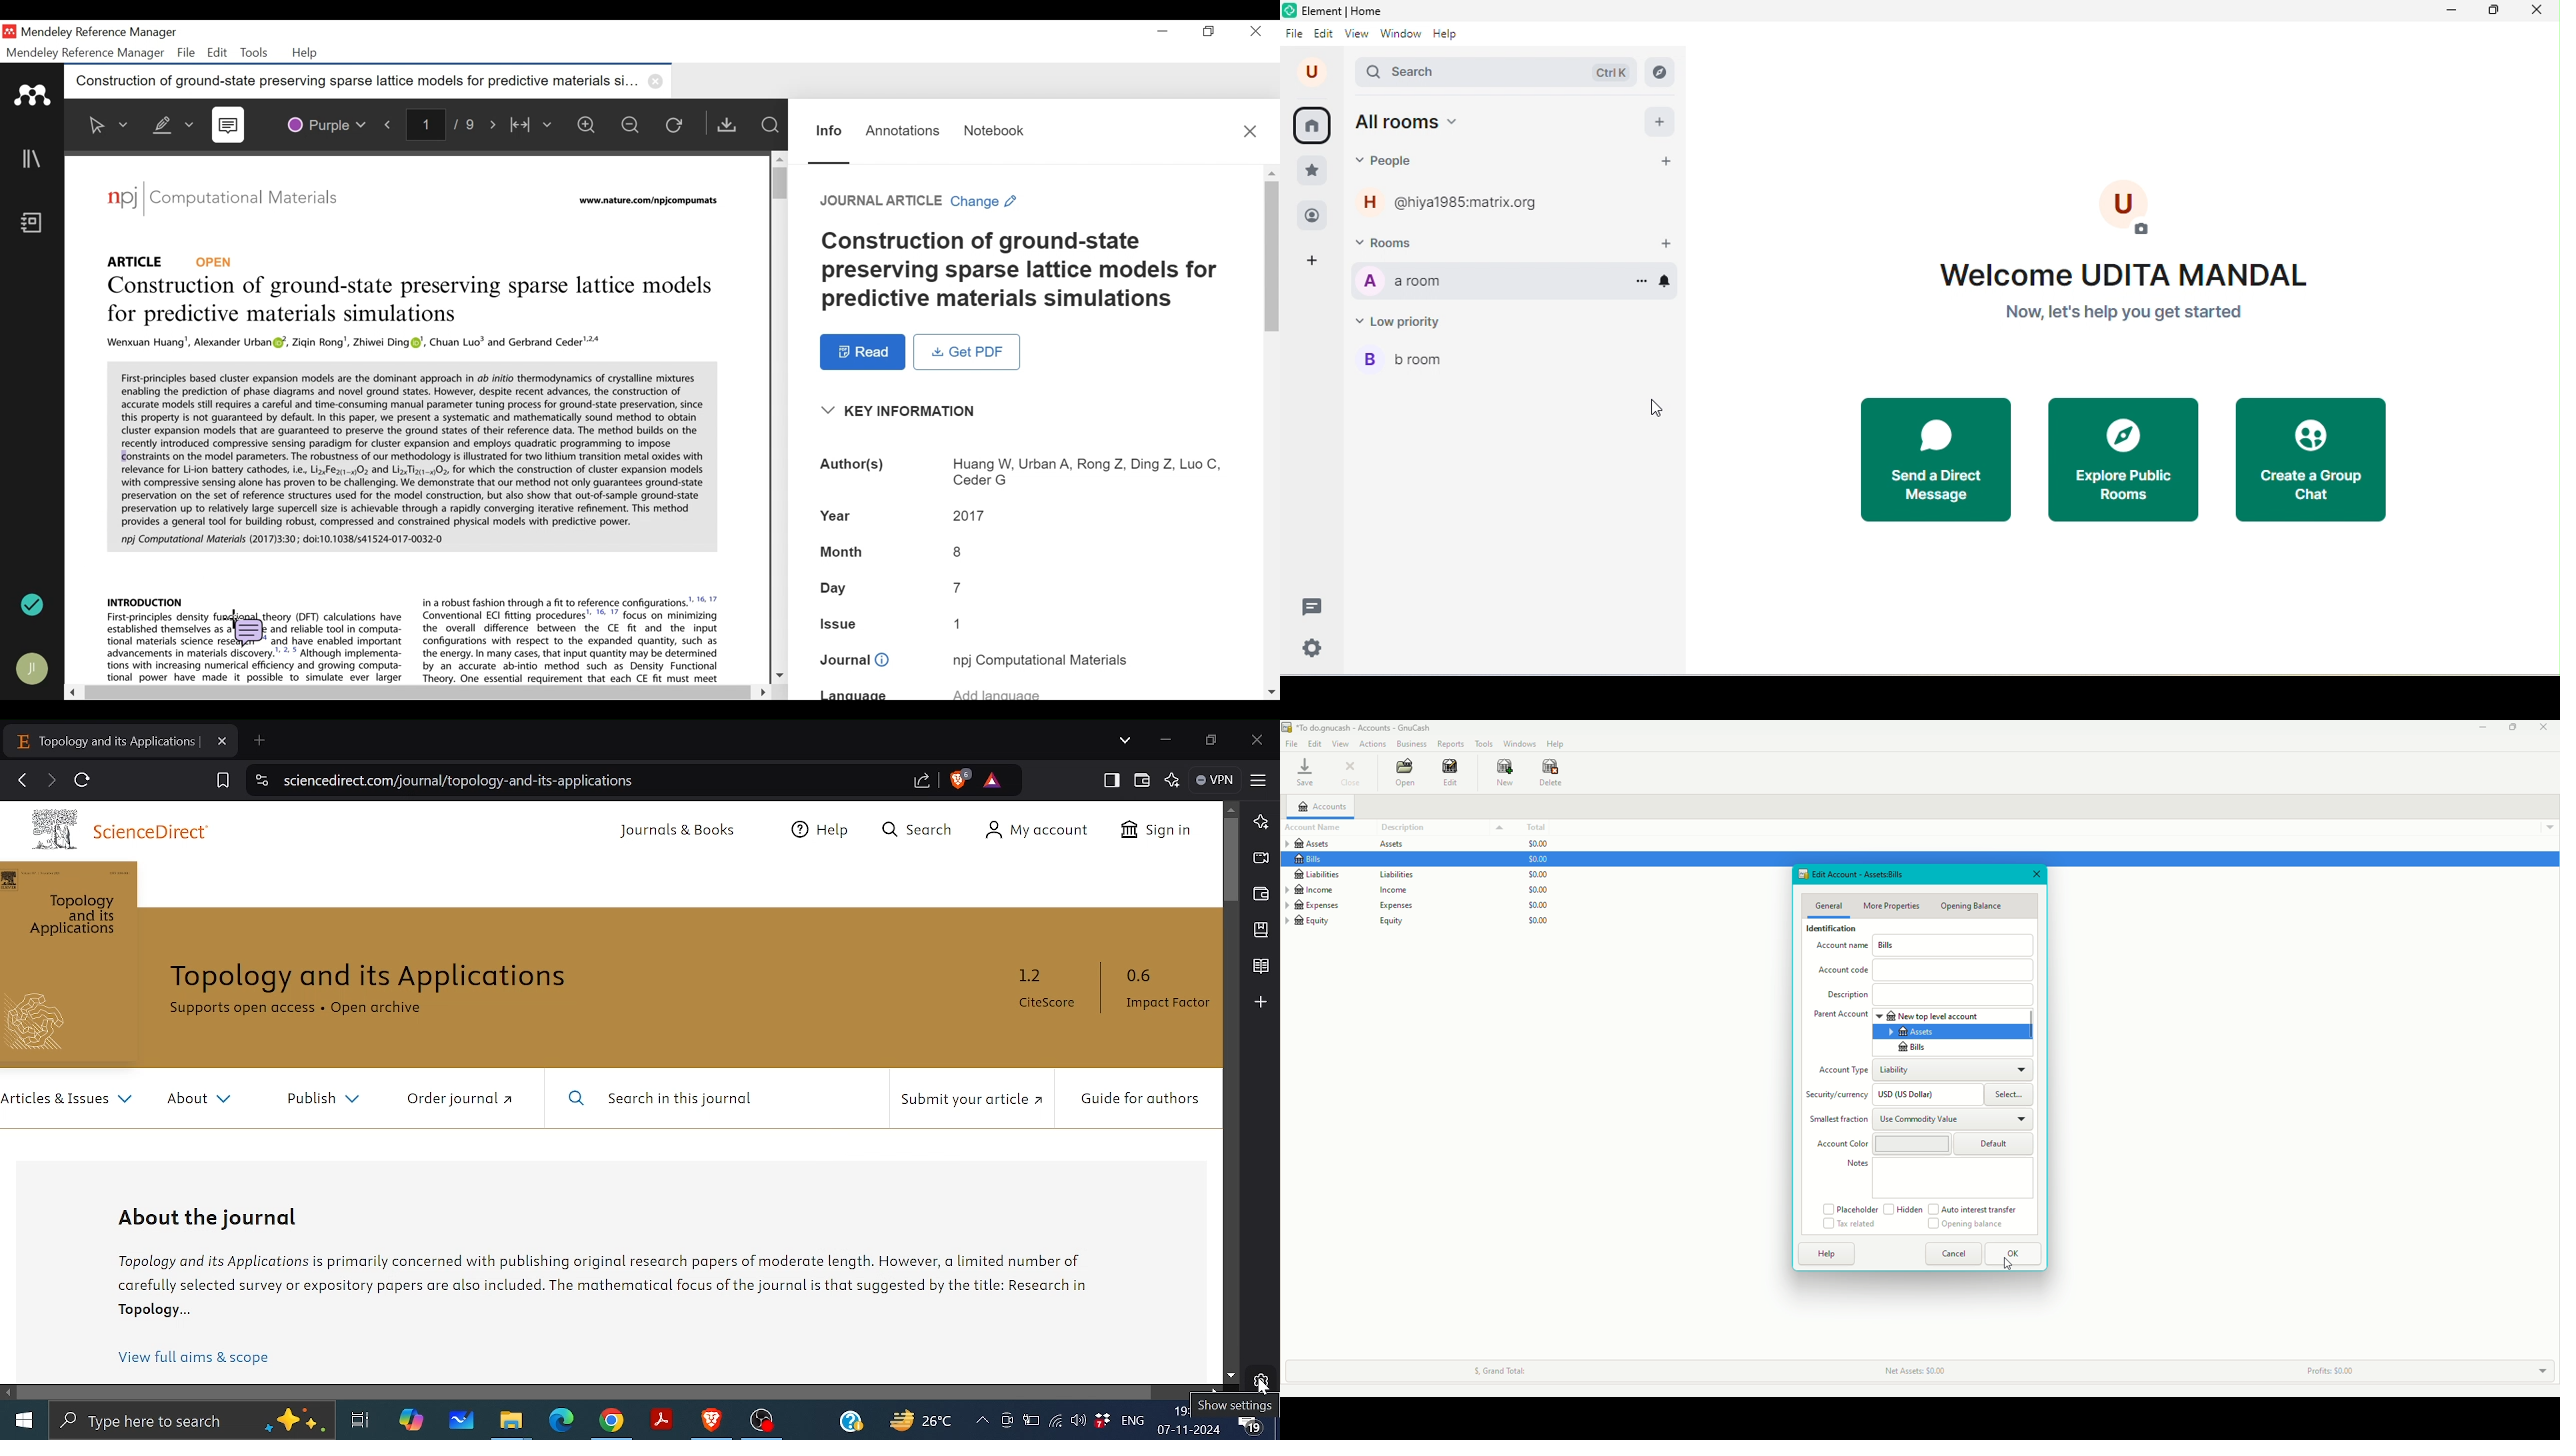  I want to click on maximize, so click(2492, 10).